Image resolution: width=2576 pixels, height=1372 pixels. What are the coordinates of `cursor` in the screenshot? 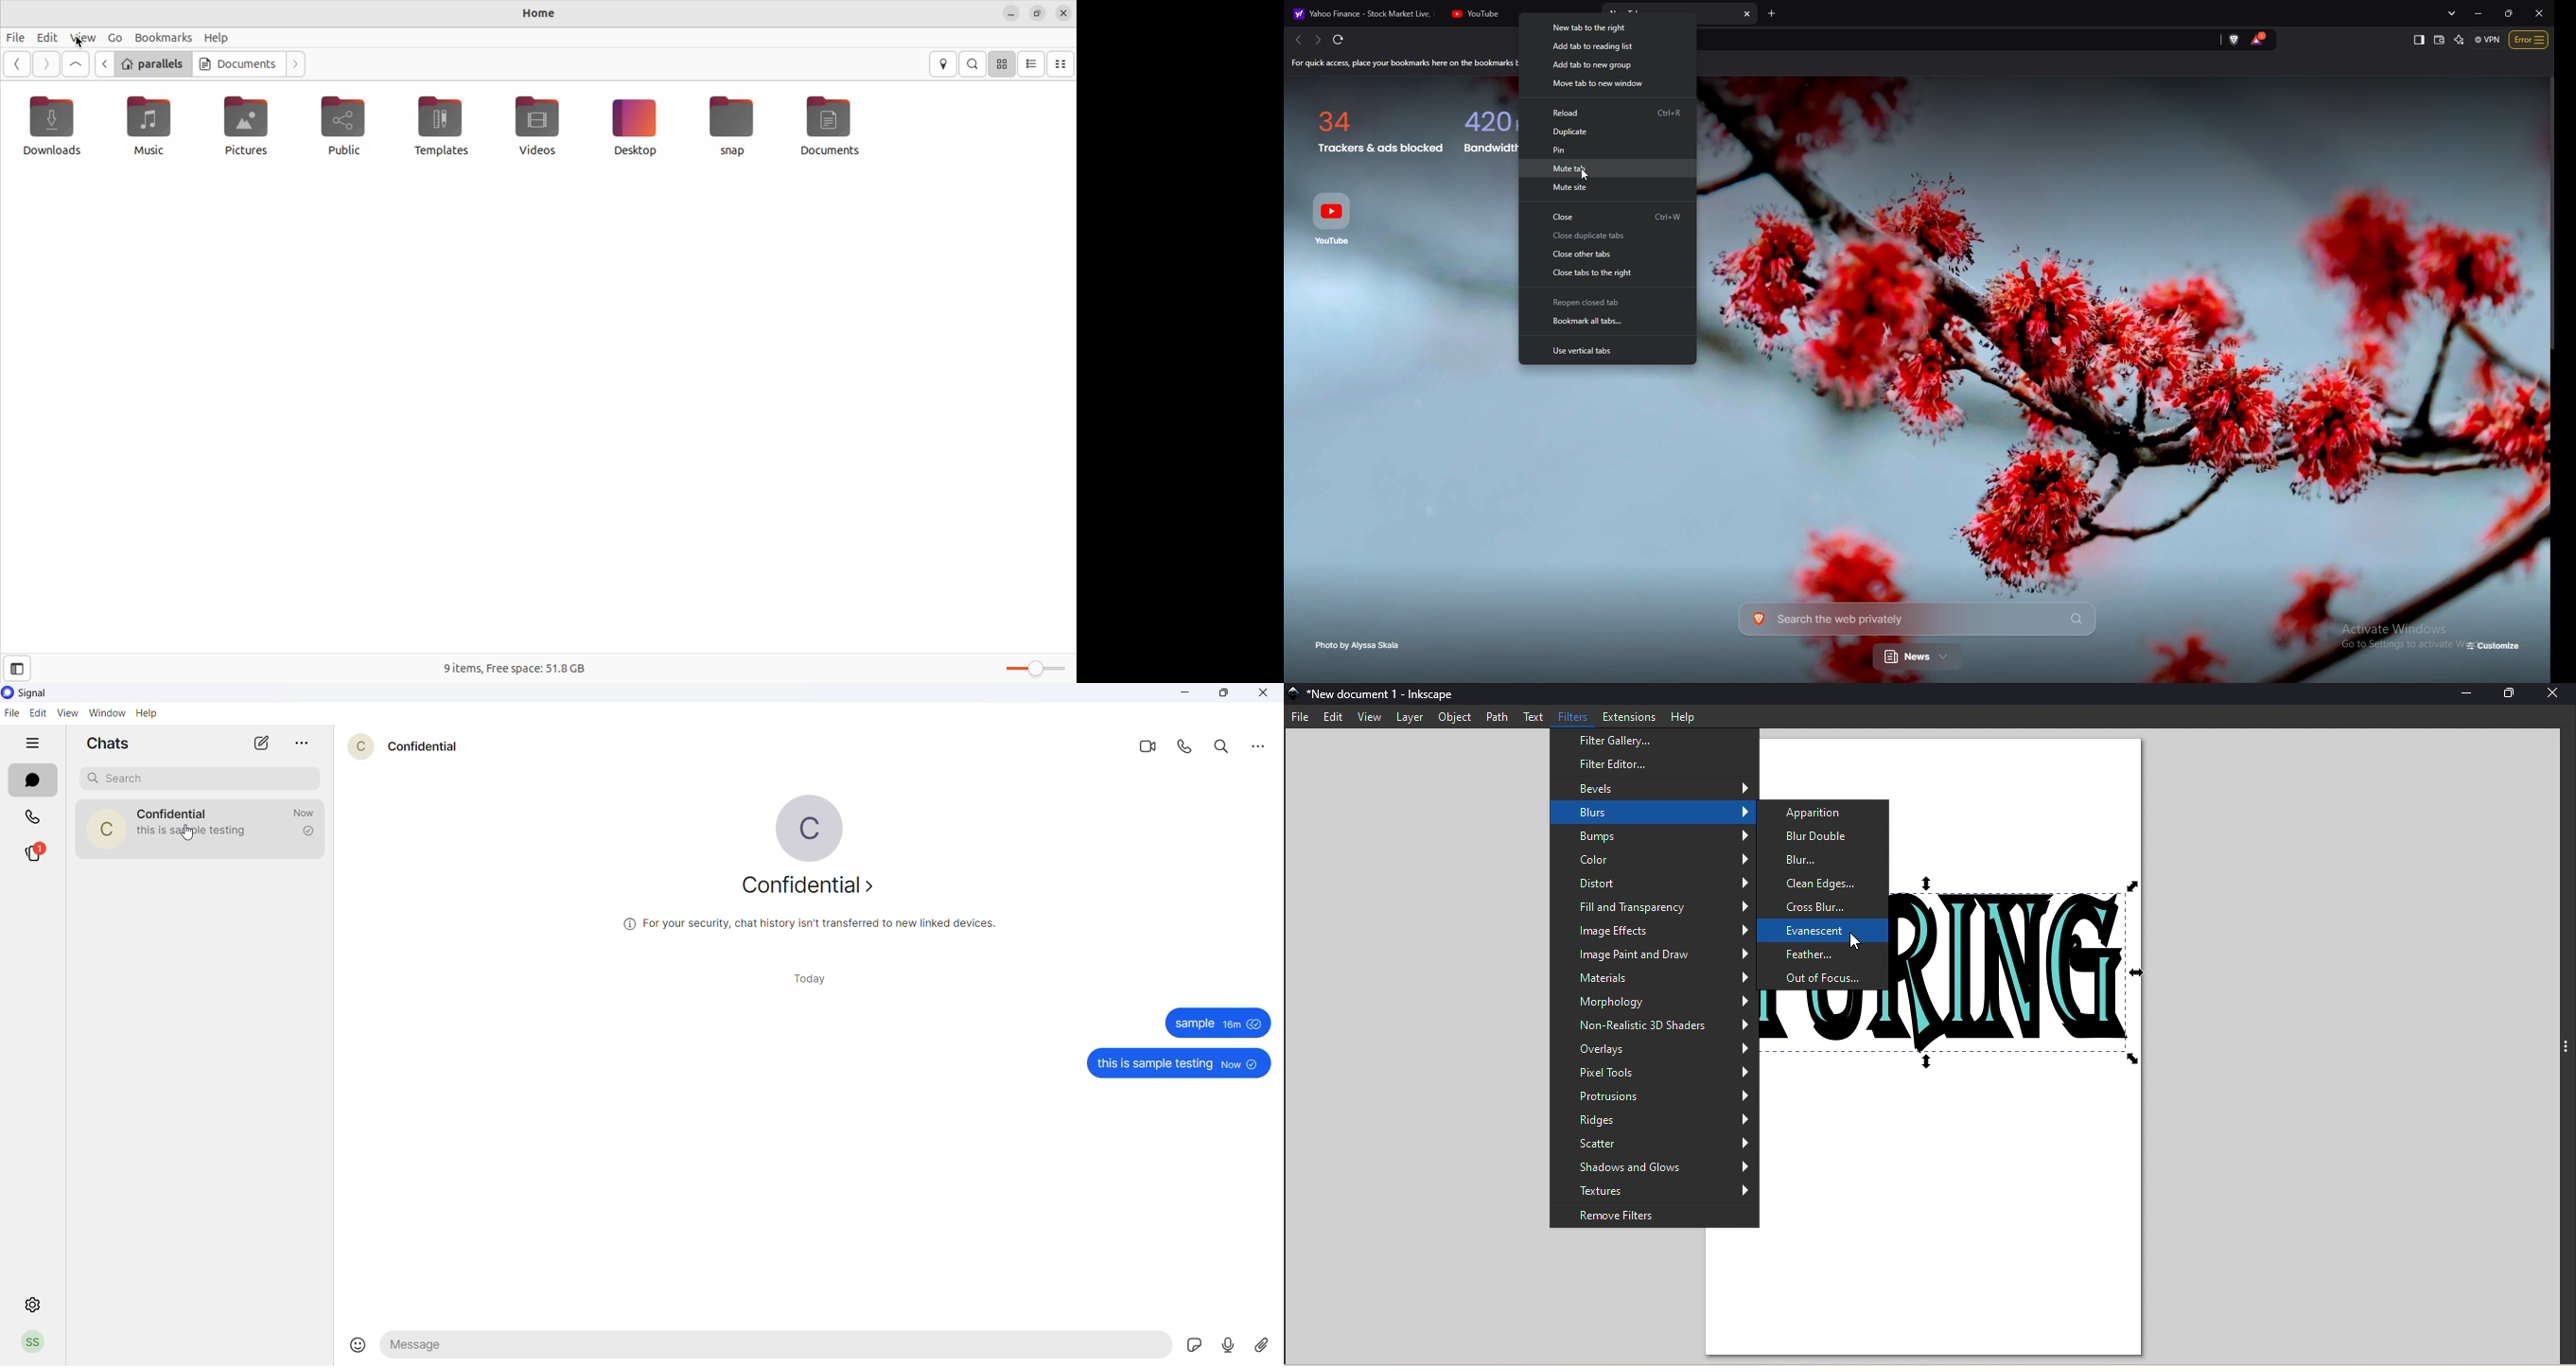 It's located at (191, 835).